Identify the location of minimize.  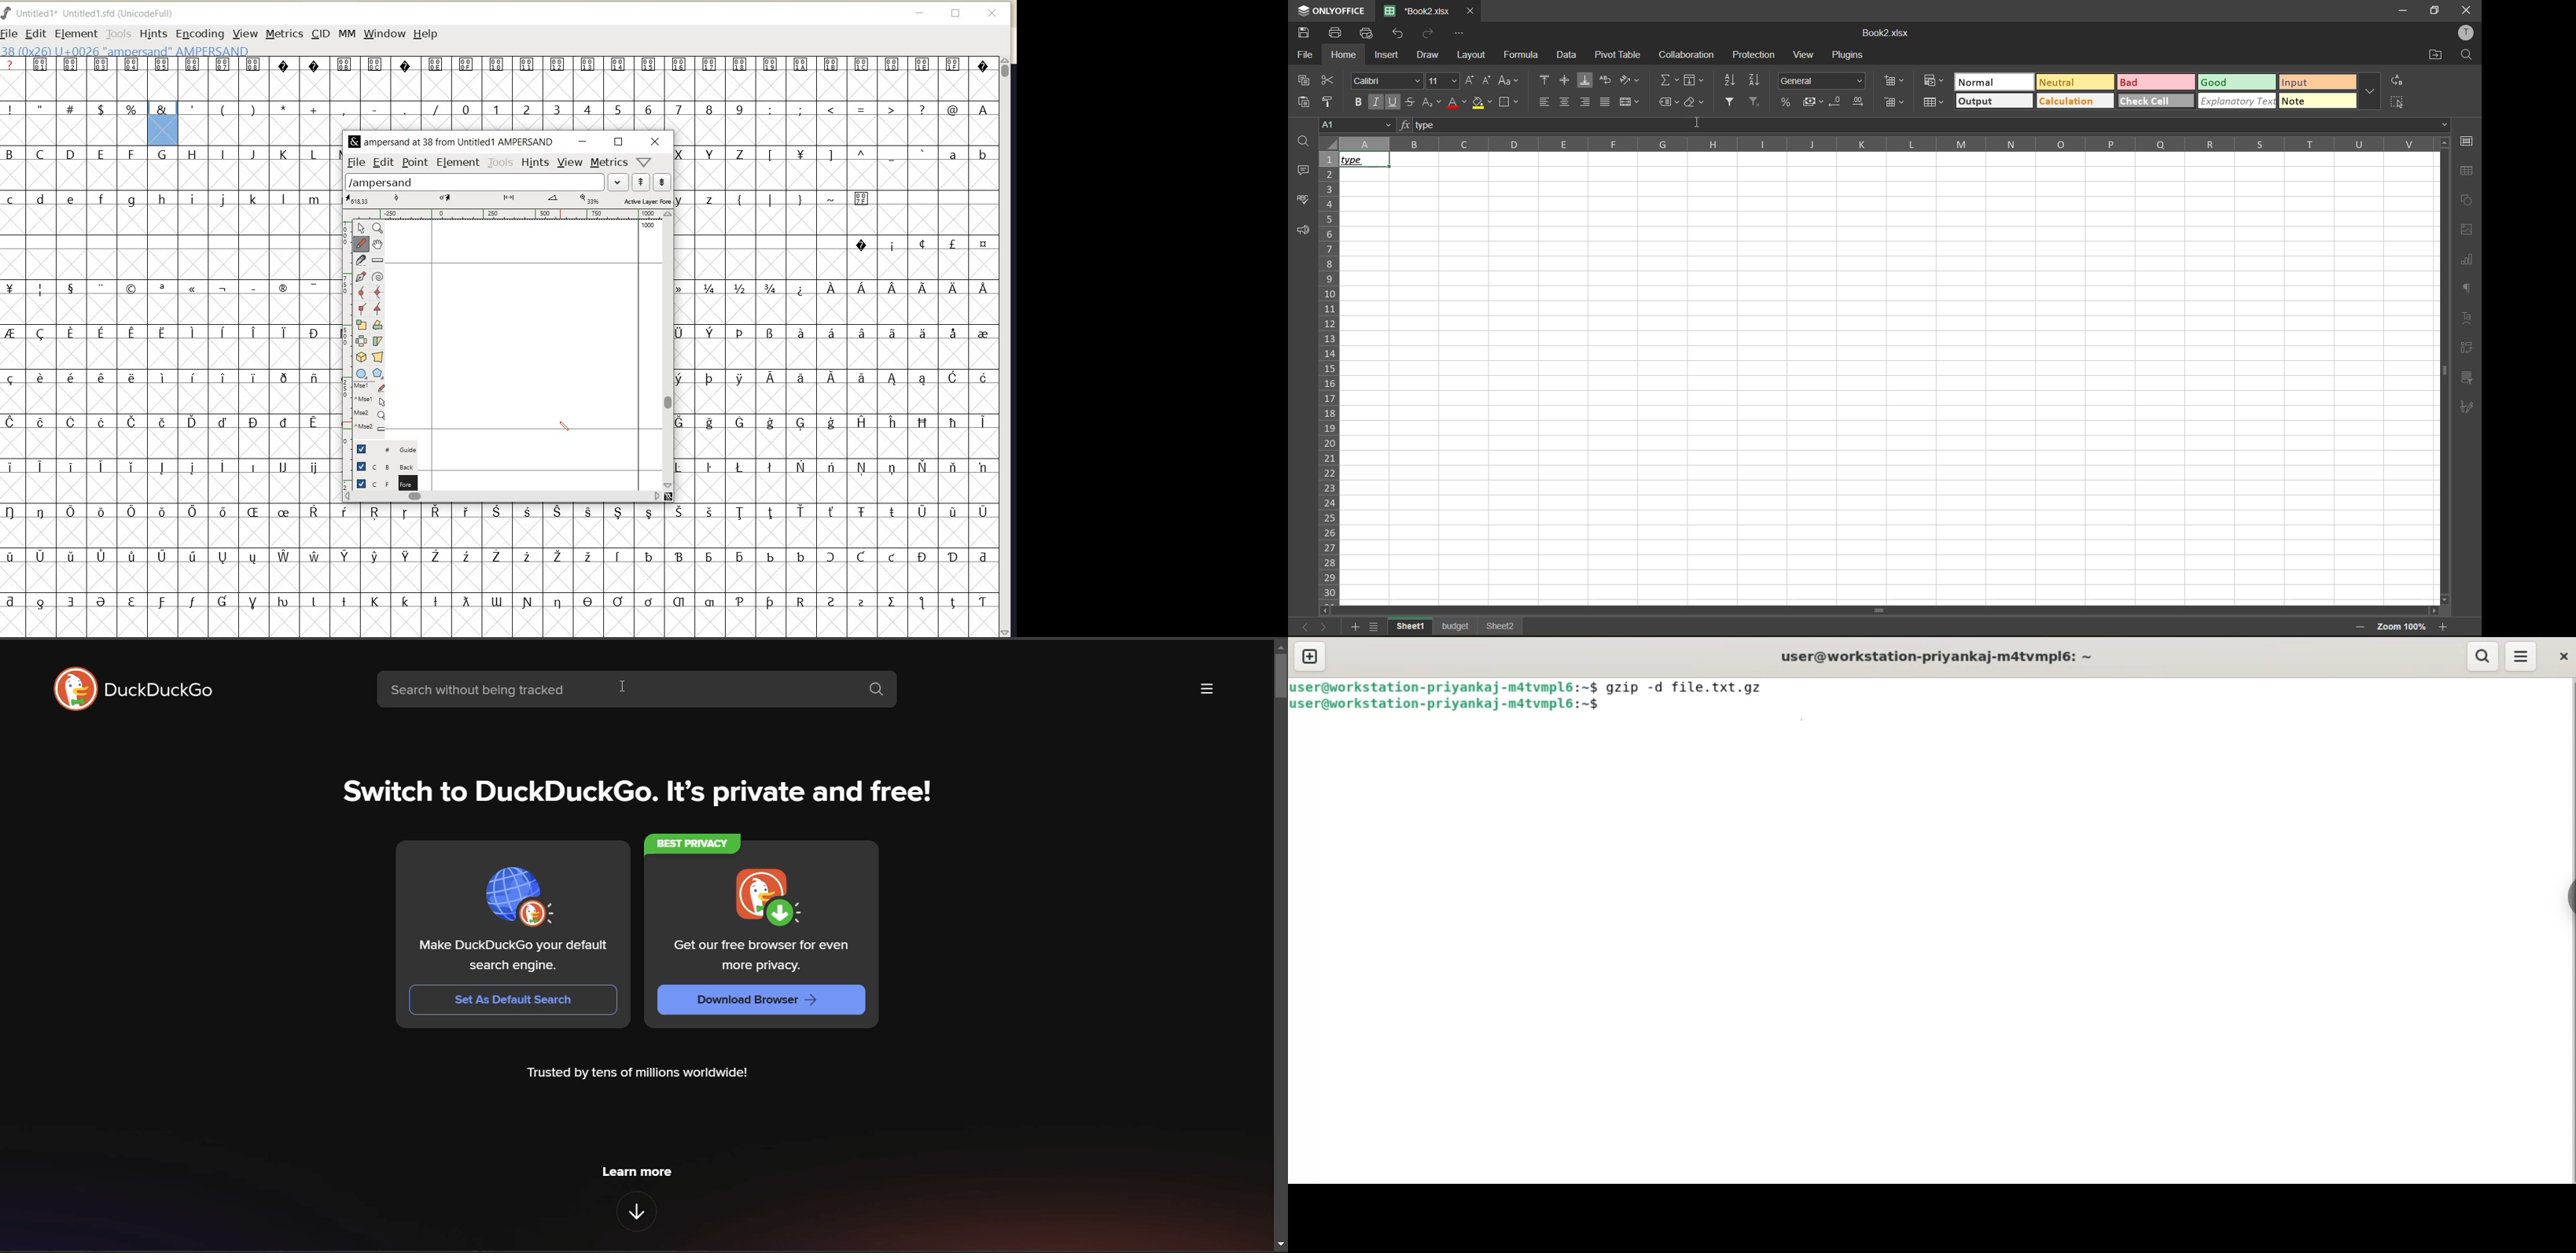
(918, 14).